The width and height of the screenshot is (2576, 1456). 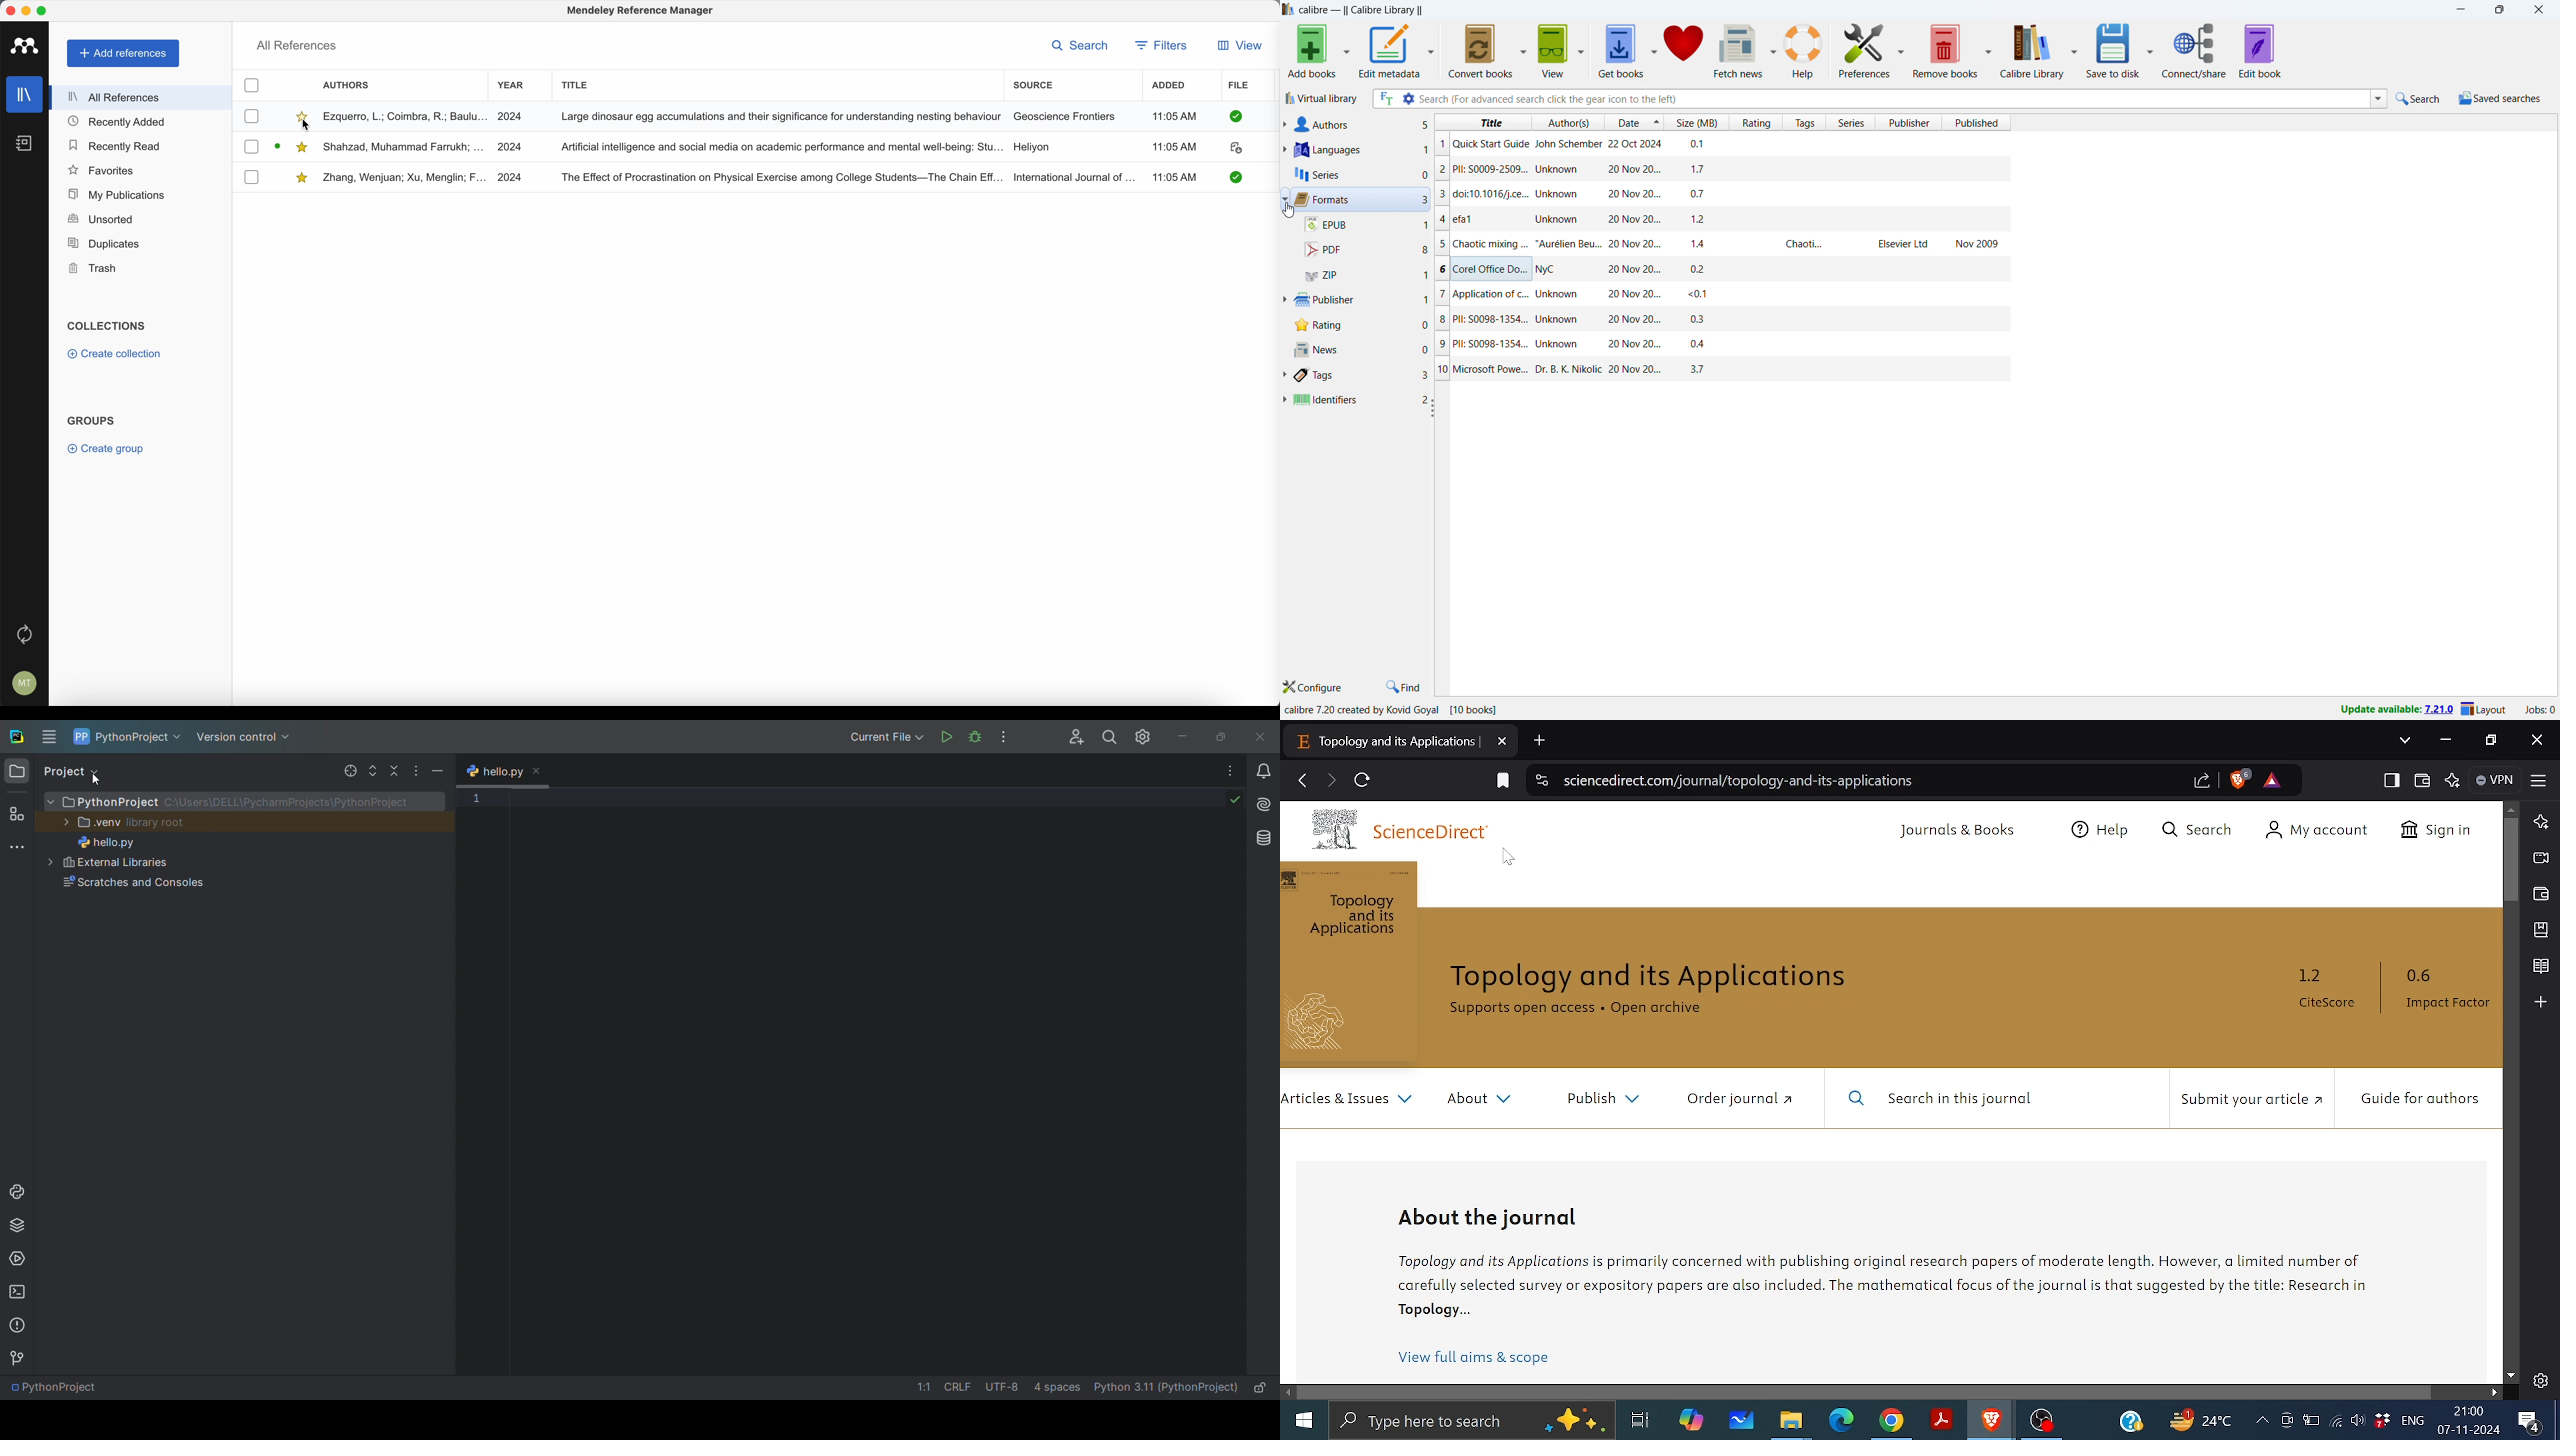 I want to click on  My account, so click(x=2316, y=832).